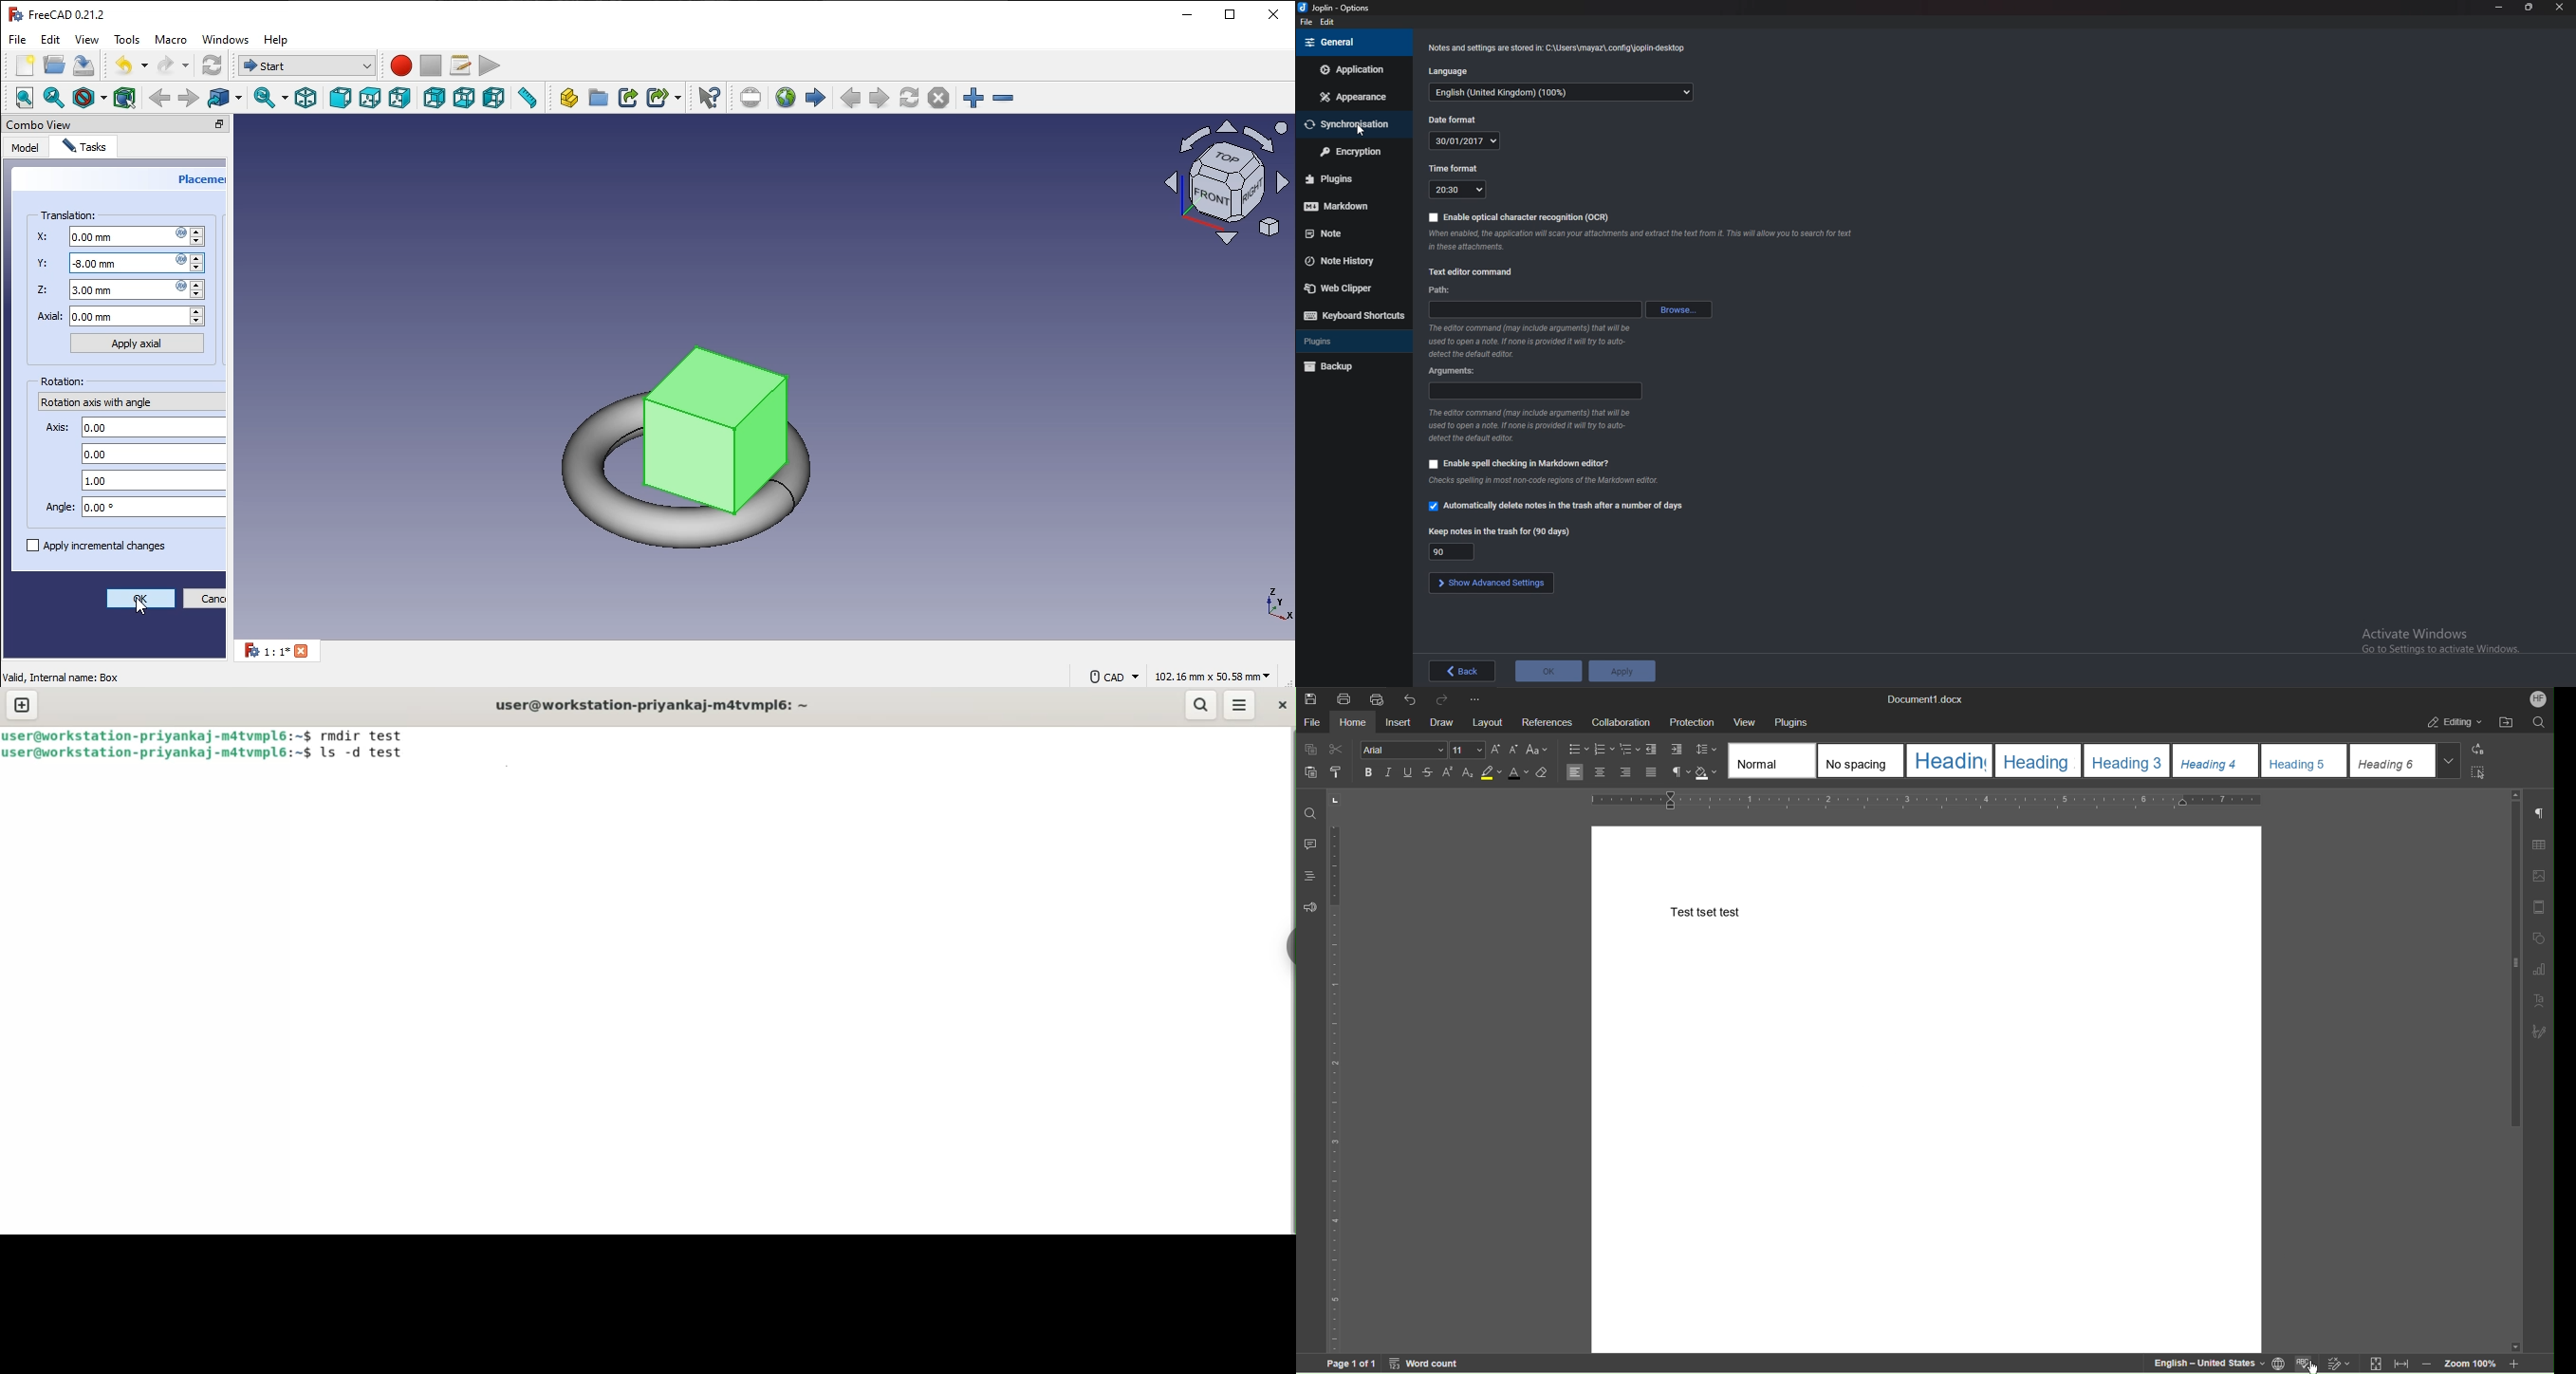 The image size is (2576, 1400). What do you see at coordinates (1459, 189) in the screenshot?
I see `time format` at bounding box center [1459, 189].